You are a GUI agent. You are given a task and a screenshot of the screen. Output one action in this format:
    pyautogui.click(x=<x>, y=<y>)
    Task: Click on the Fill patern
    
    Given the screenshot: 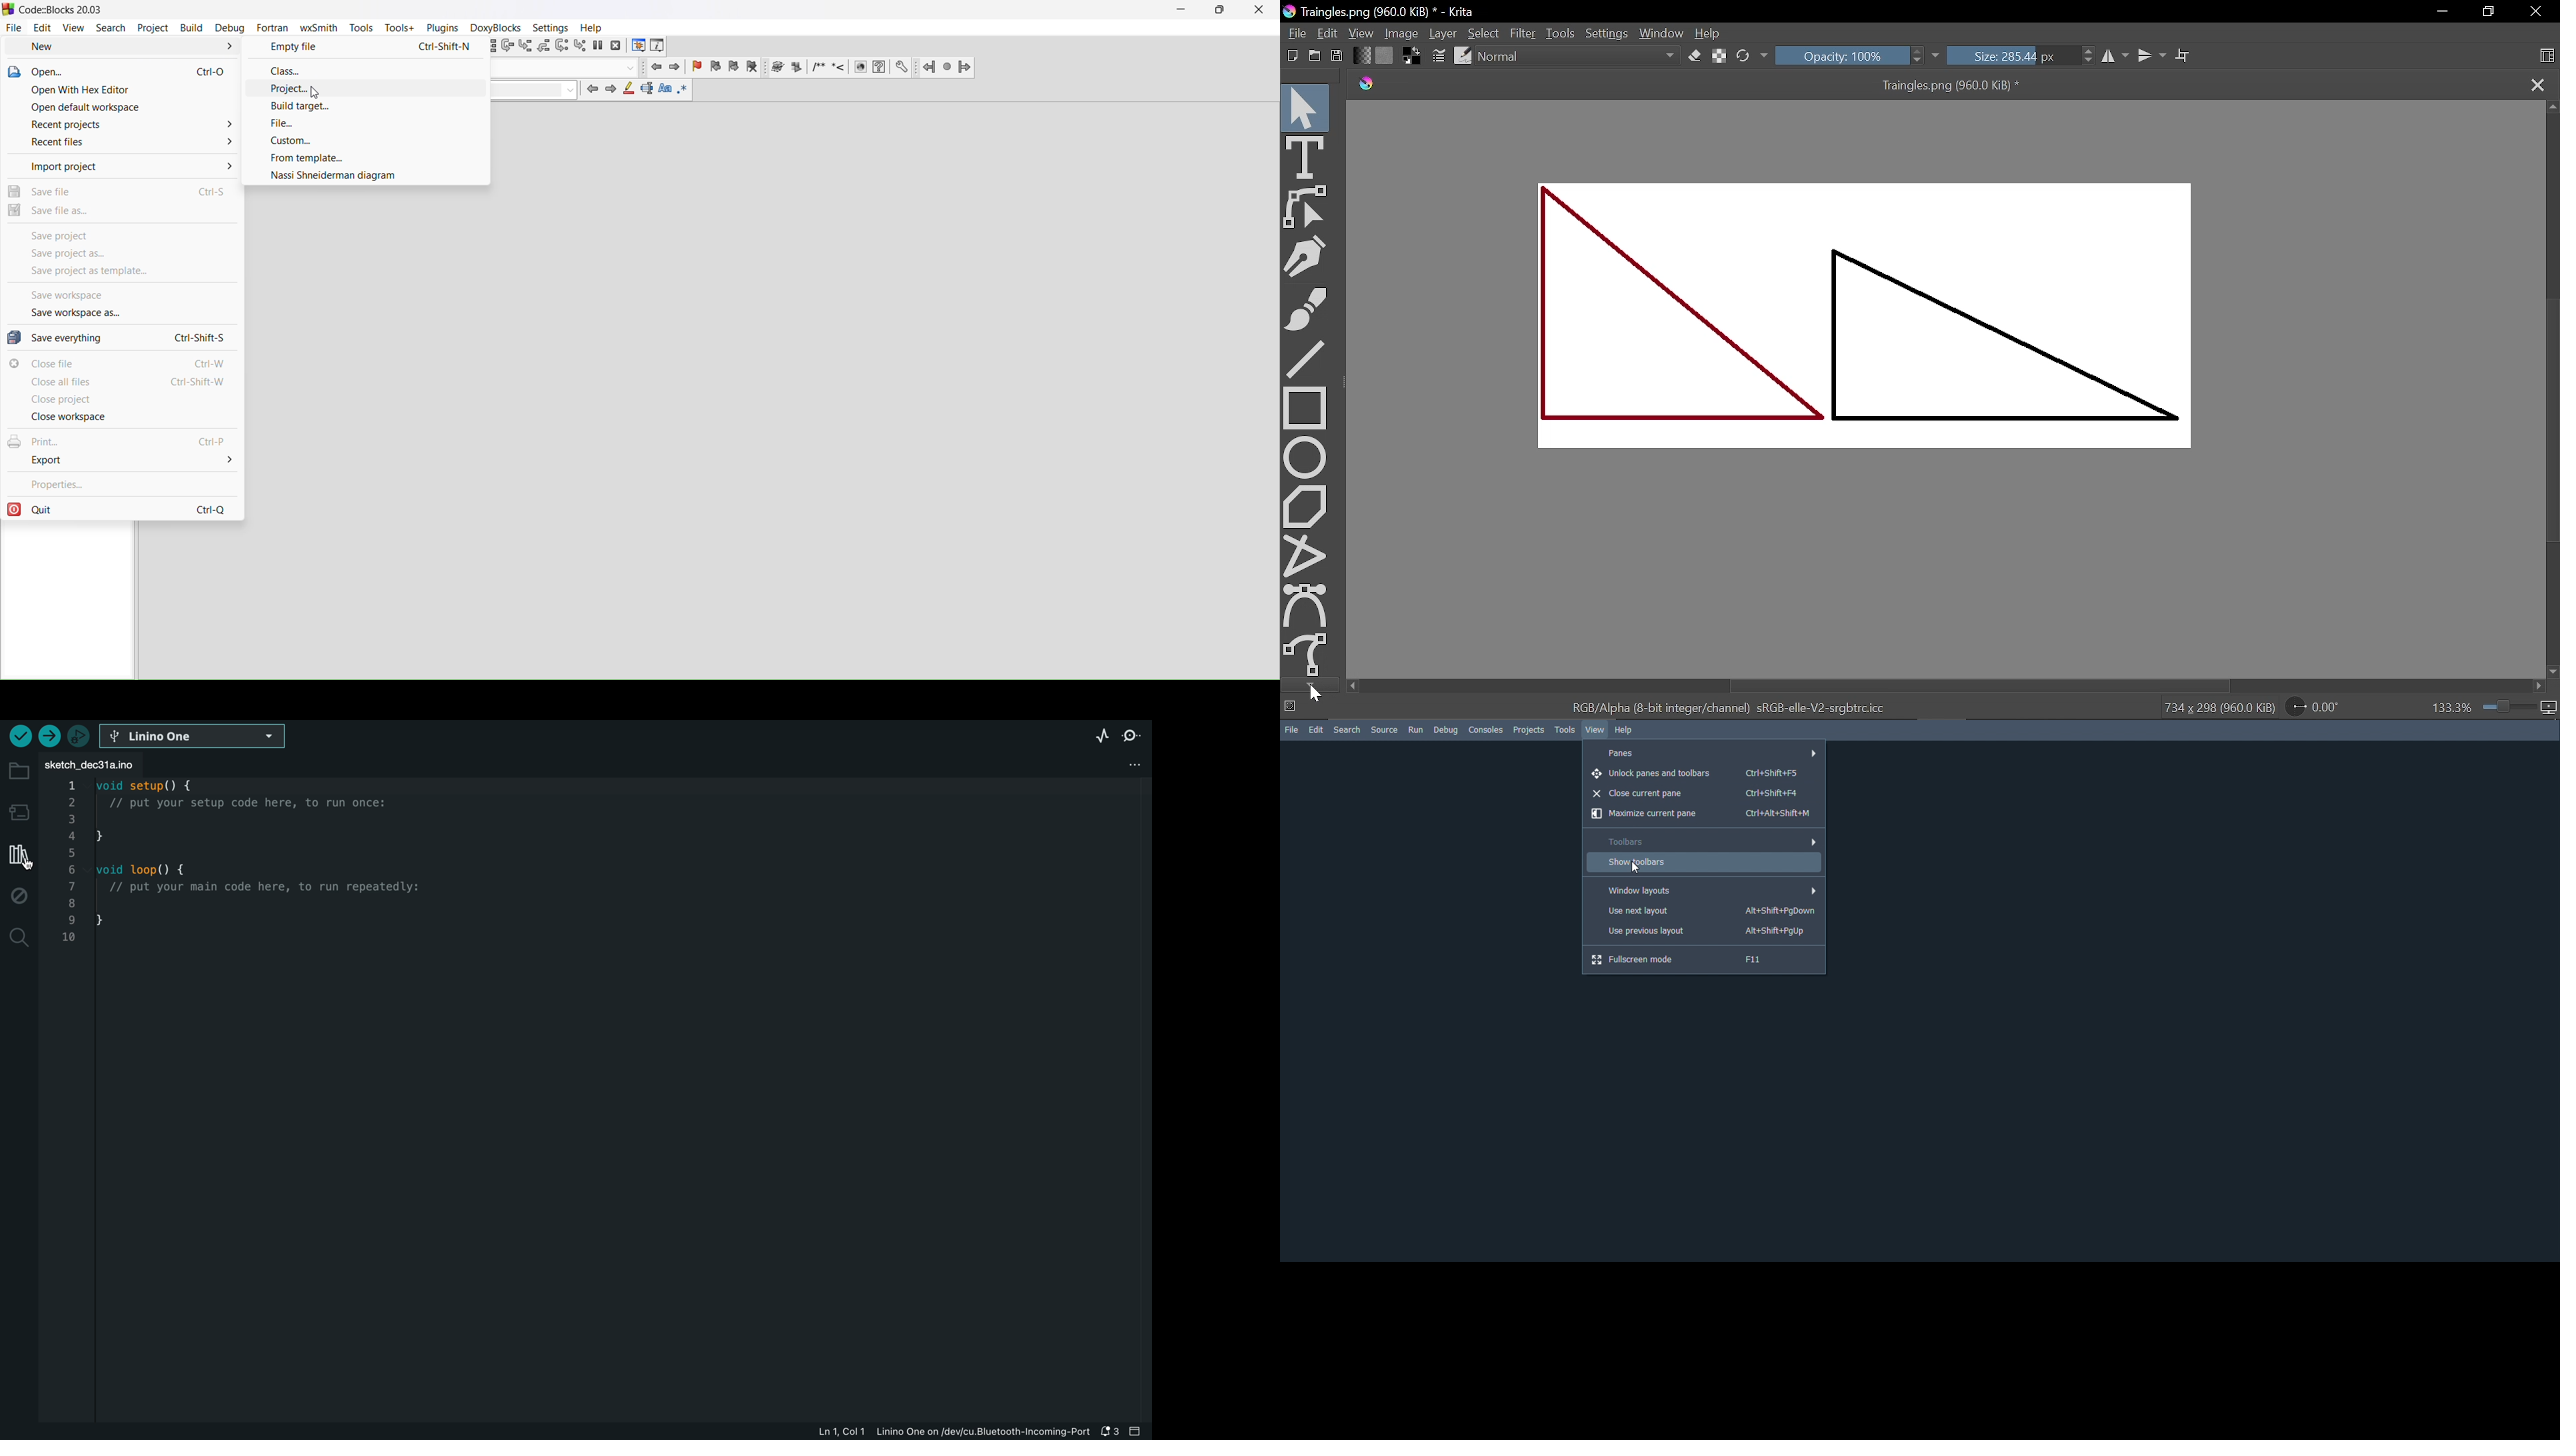 What is the action you would take?
    pyautogui.click(x=1385, y=56)
    